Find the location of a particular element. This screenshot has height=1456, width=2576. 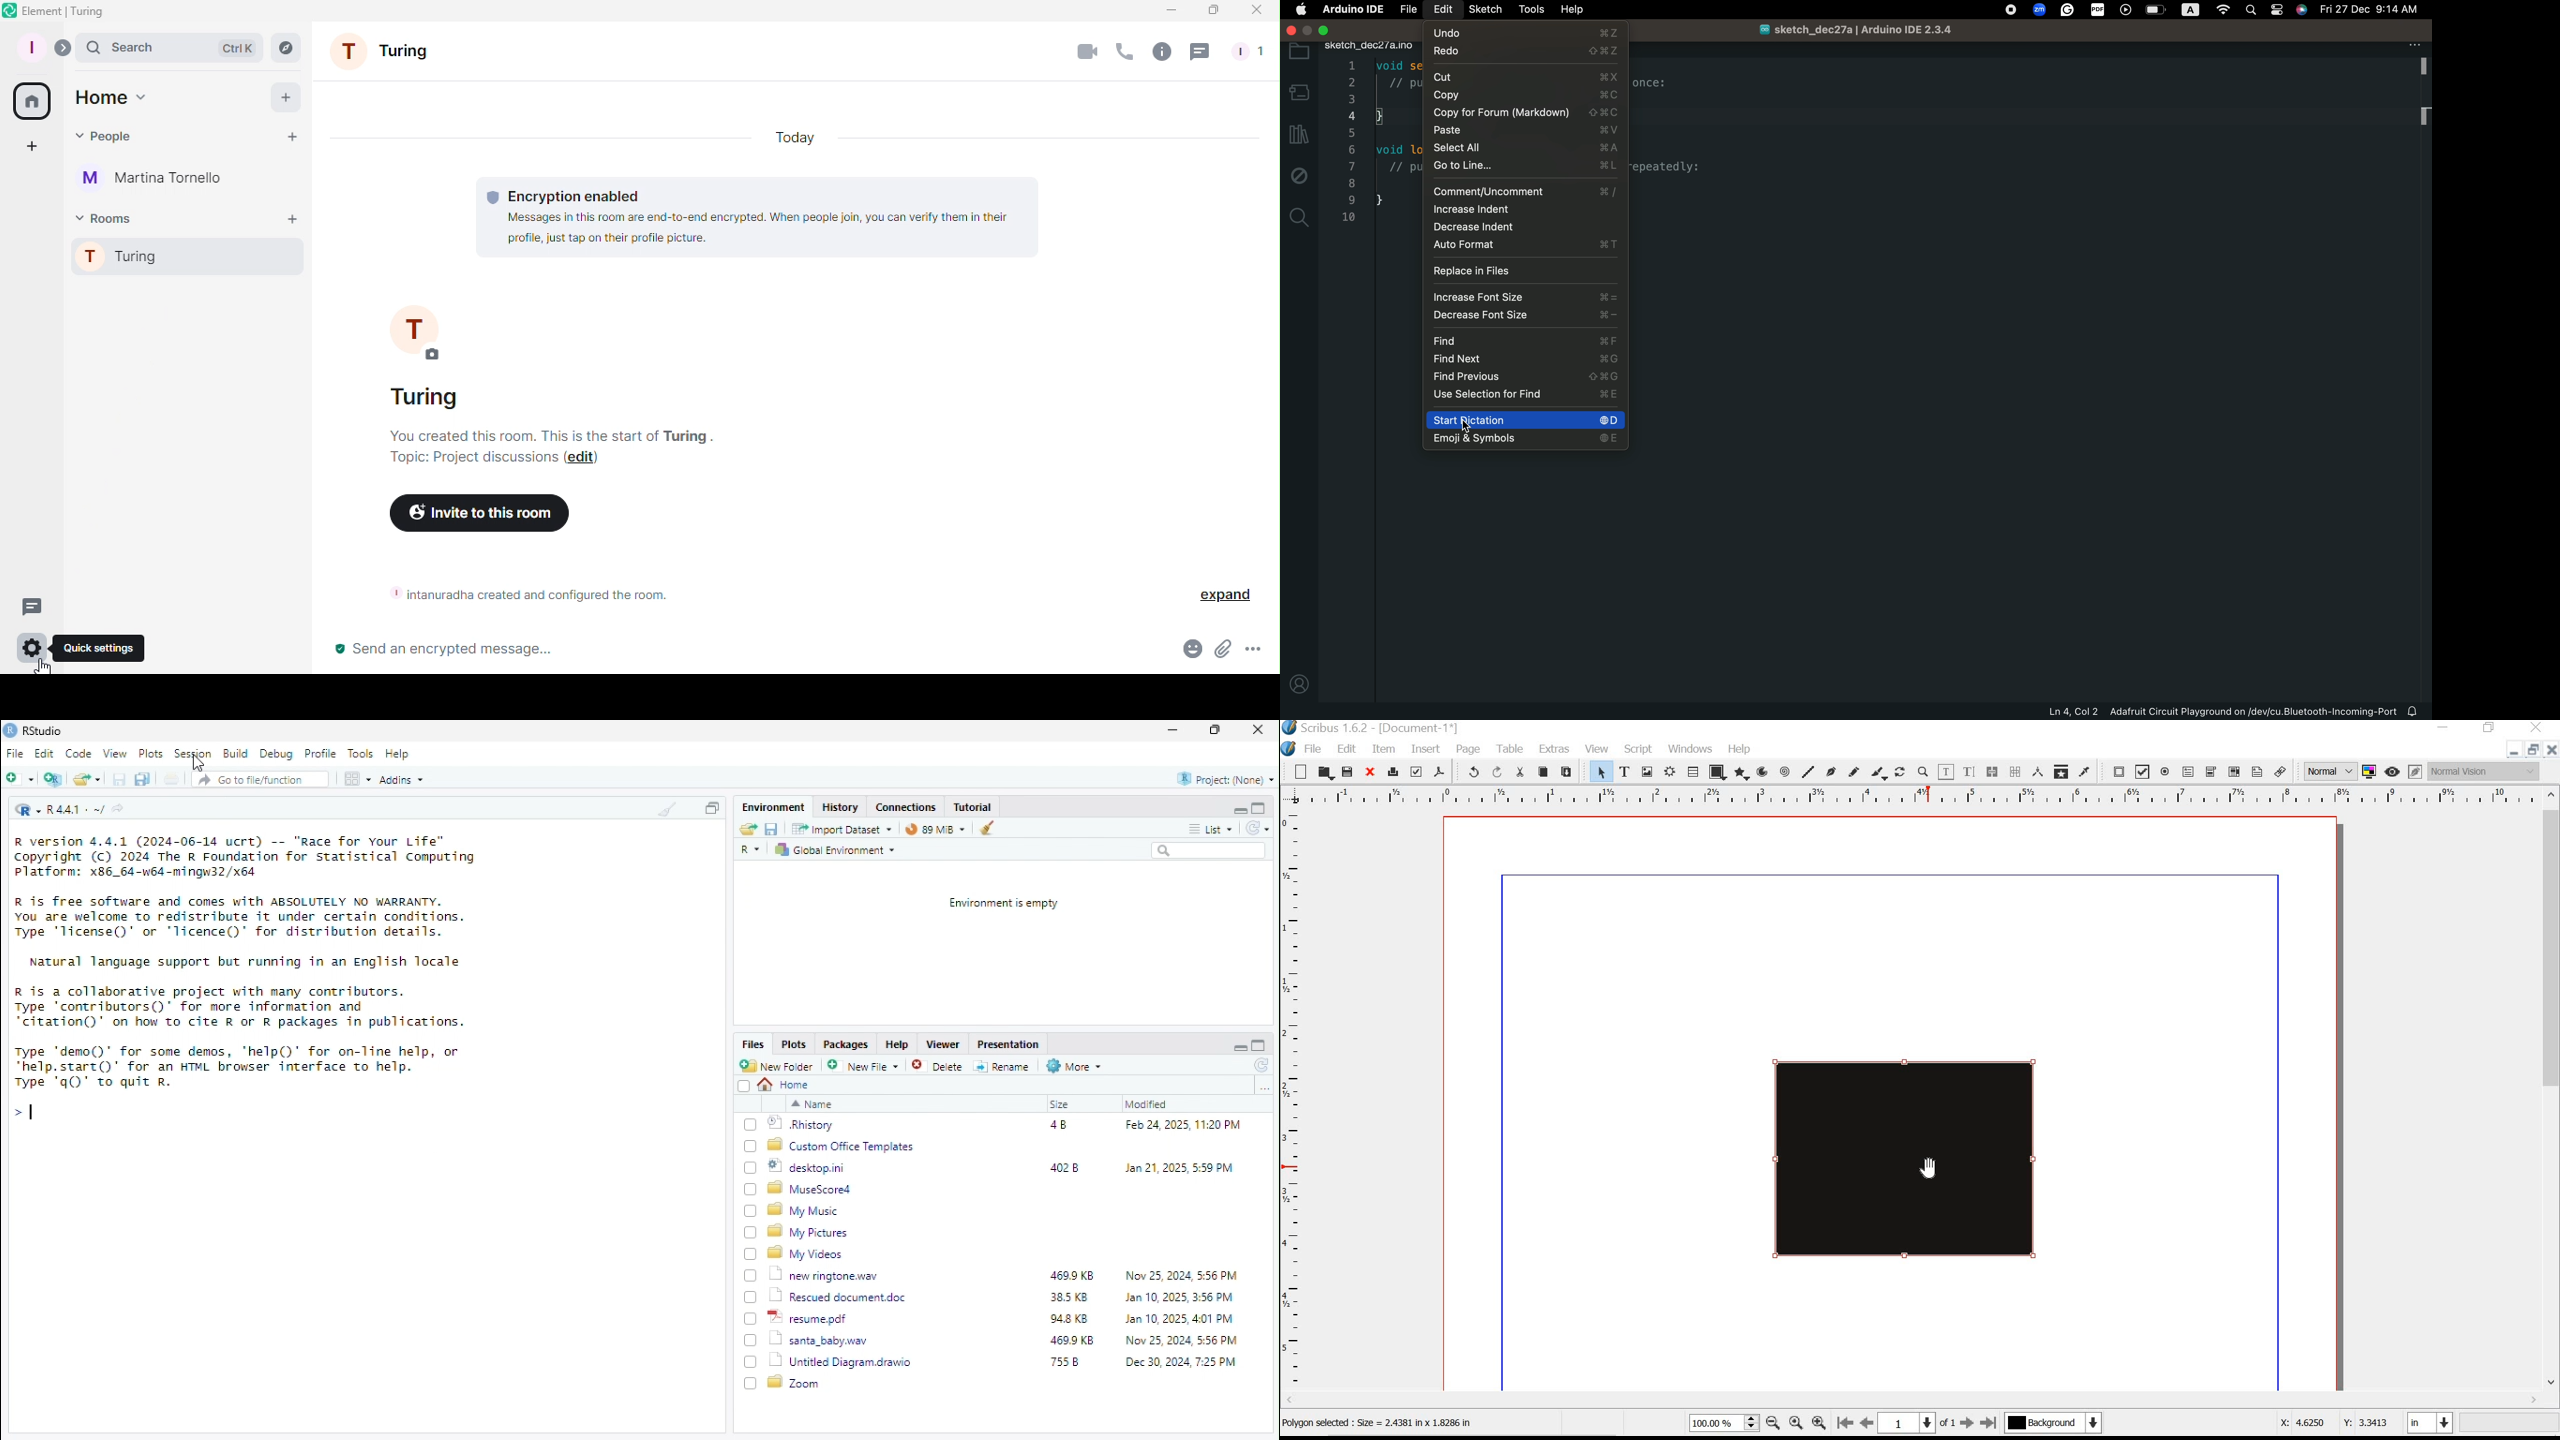

Checkbox is located at coordinates (751, 1168).